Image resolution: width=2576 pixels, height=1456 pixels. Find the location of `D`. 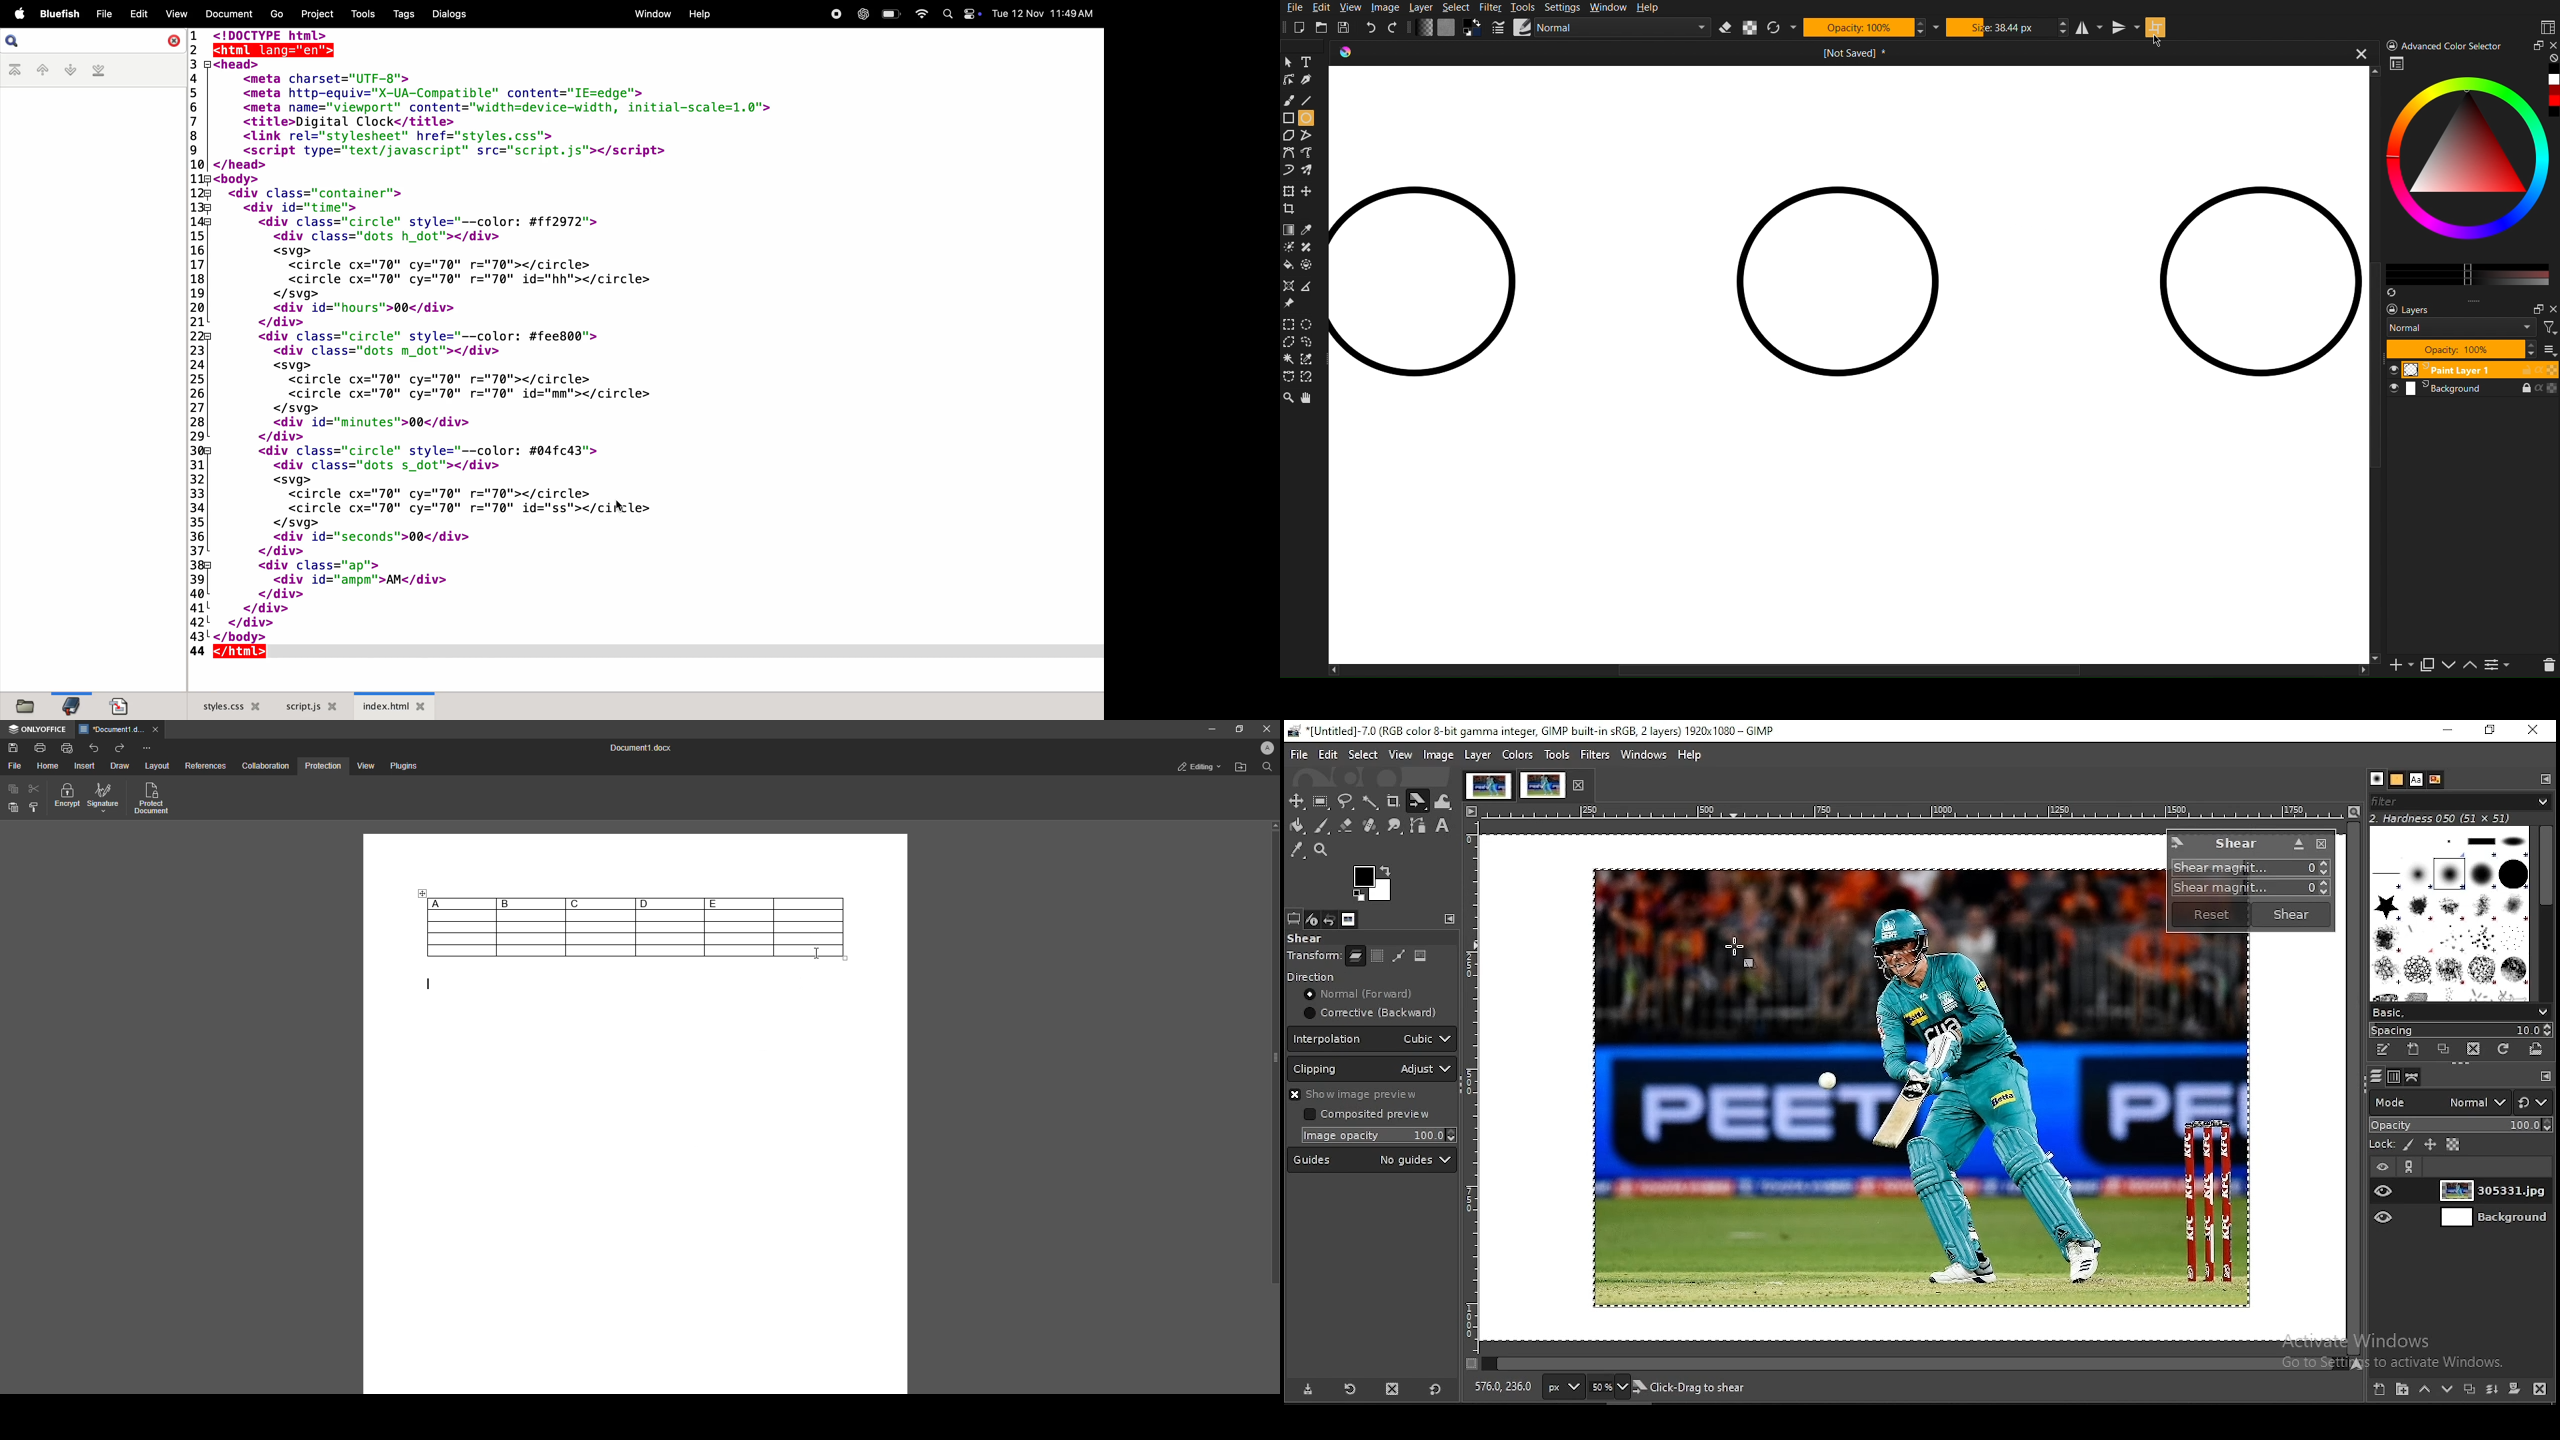

D is located at coordinates (669, 903).